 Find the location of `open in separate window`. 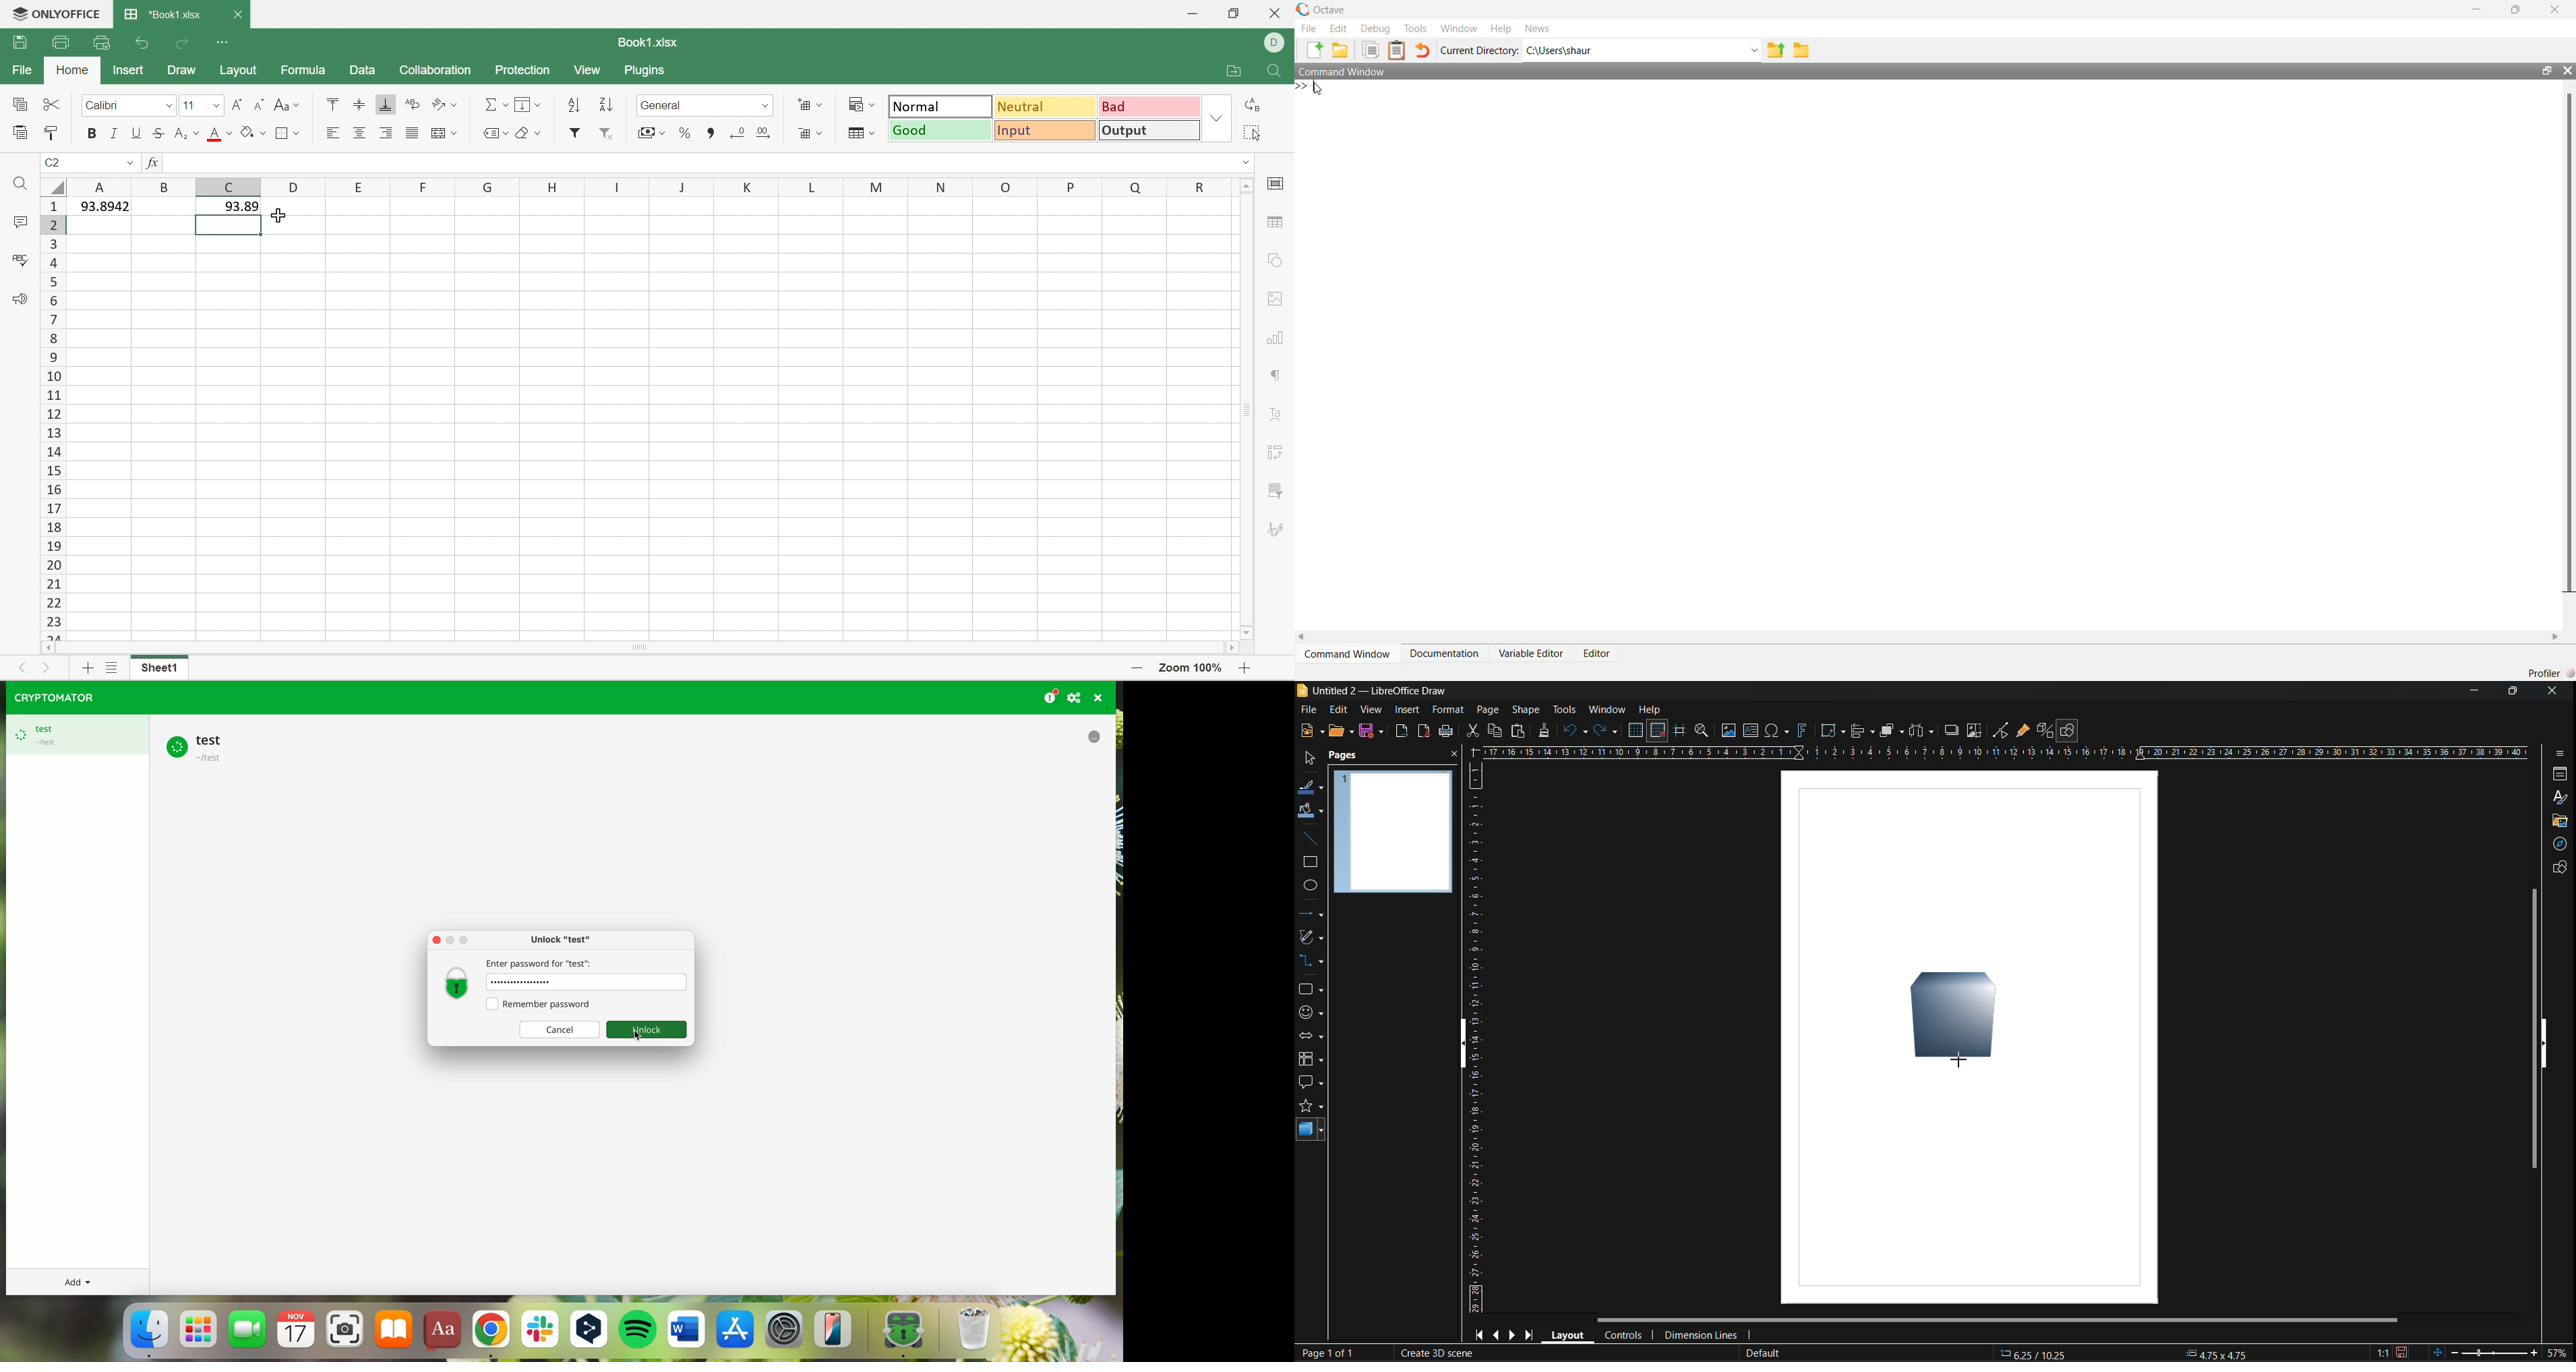

open in separate window is located at coordinates (2548, 71).